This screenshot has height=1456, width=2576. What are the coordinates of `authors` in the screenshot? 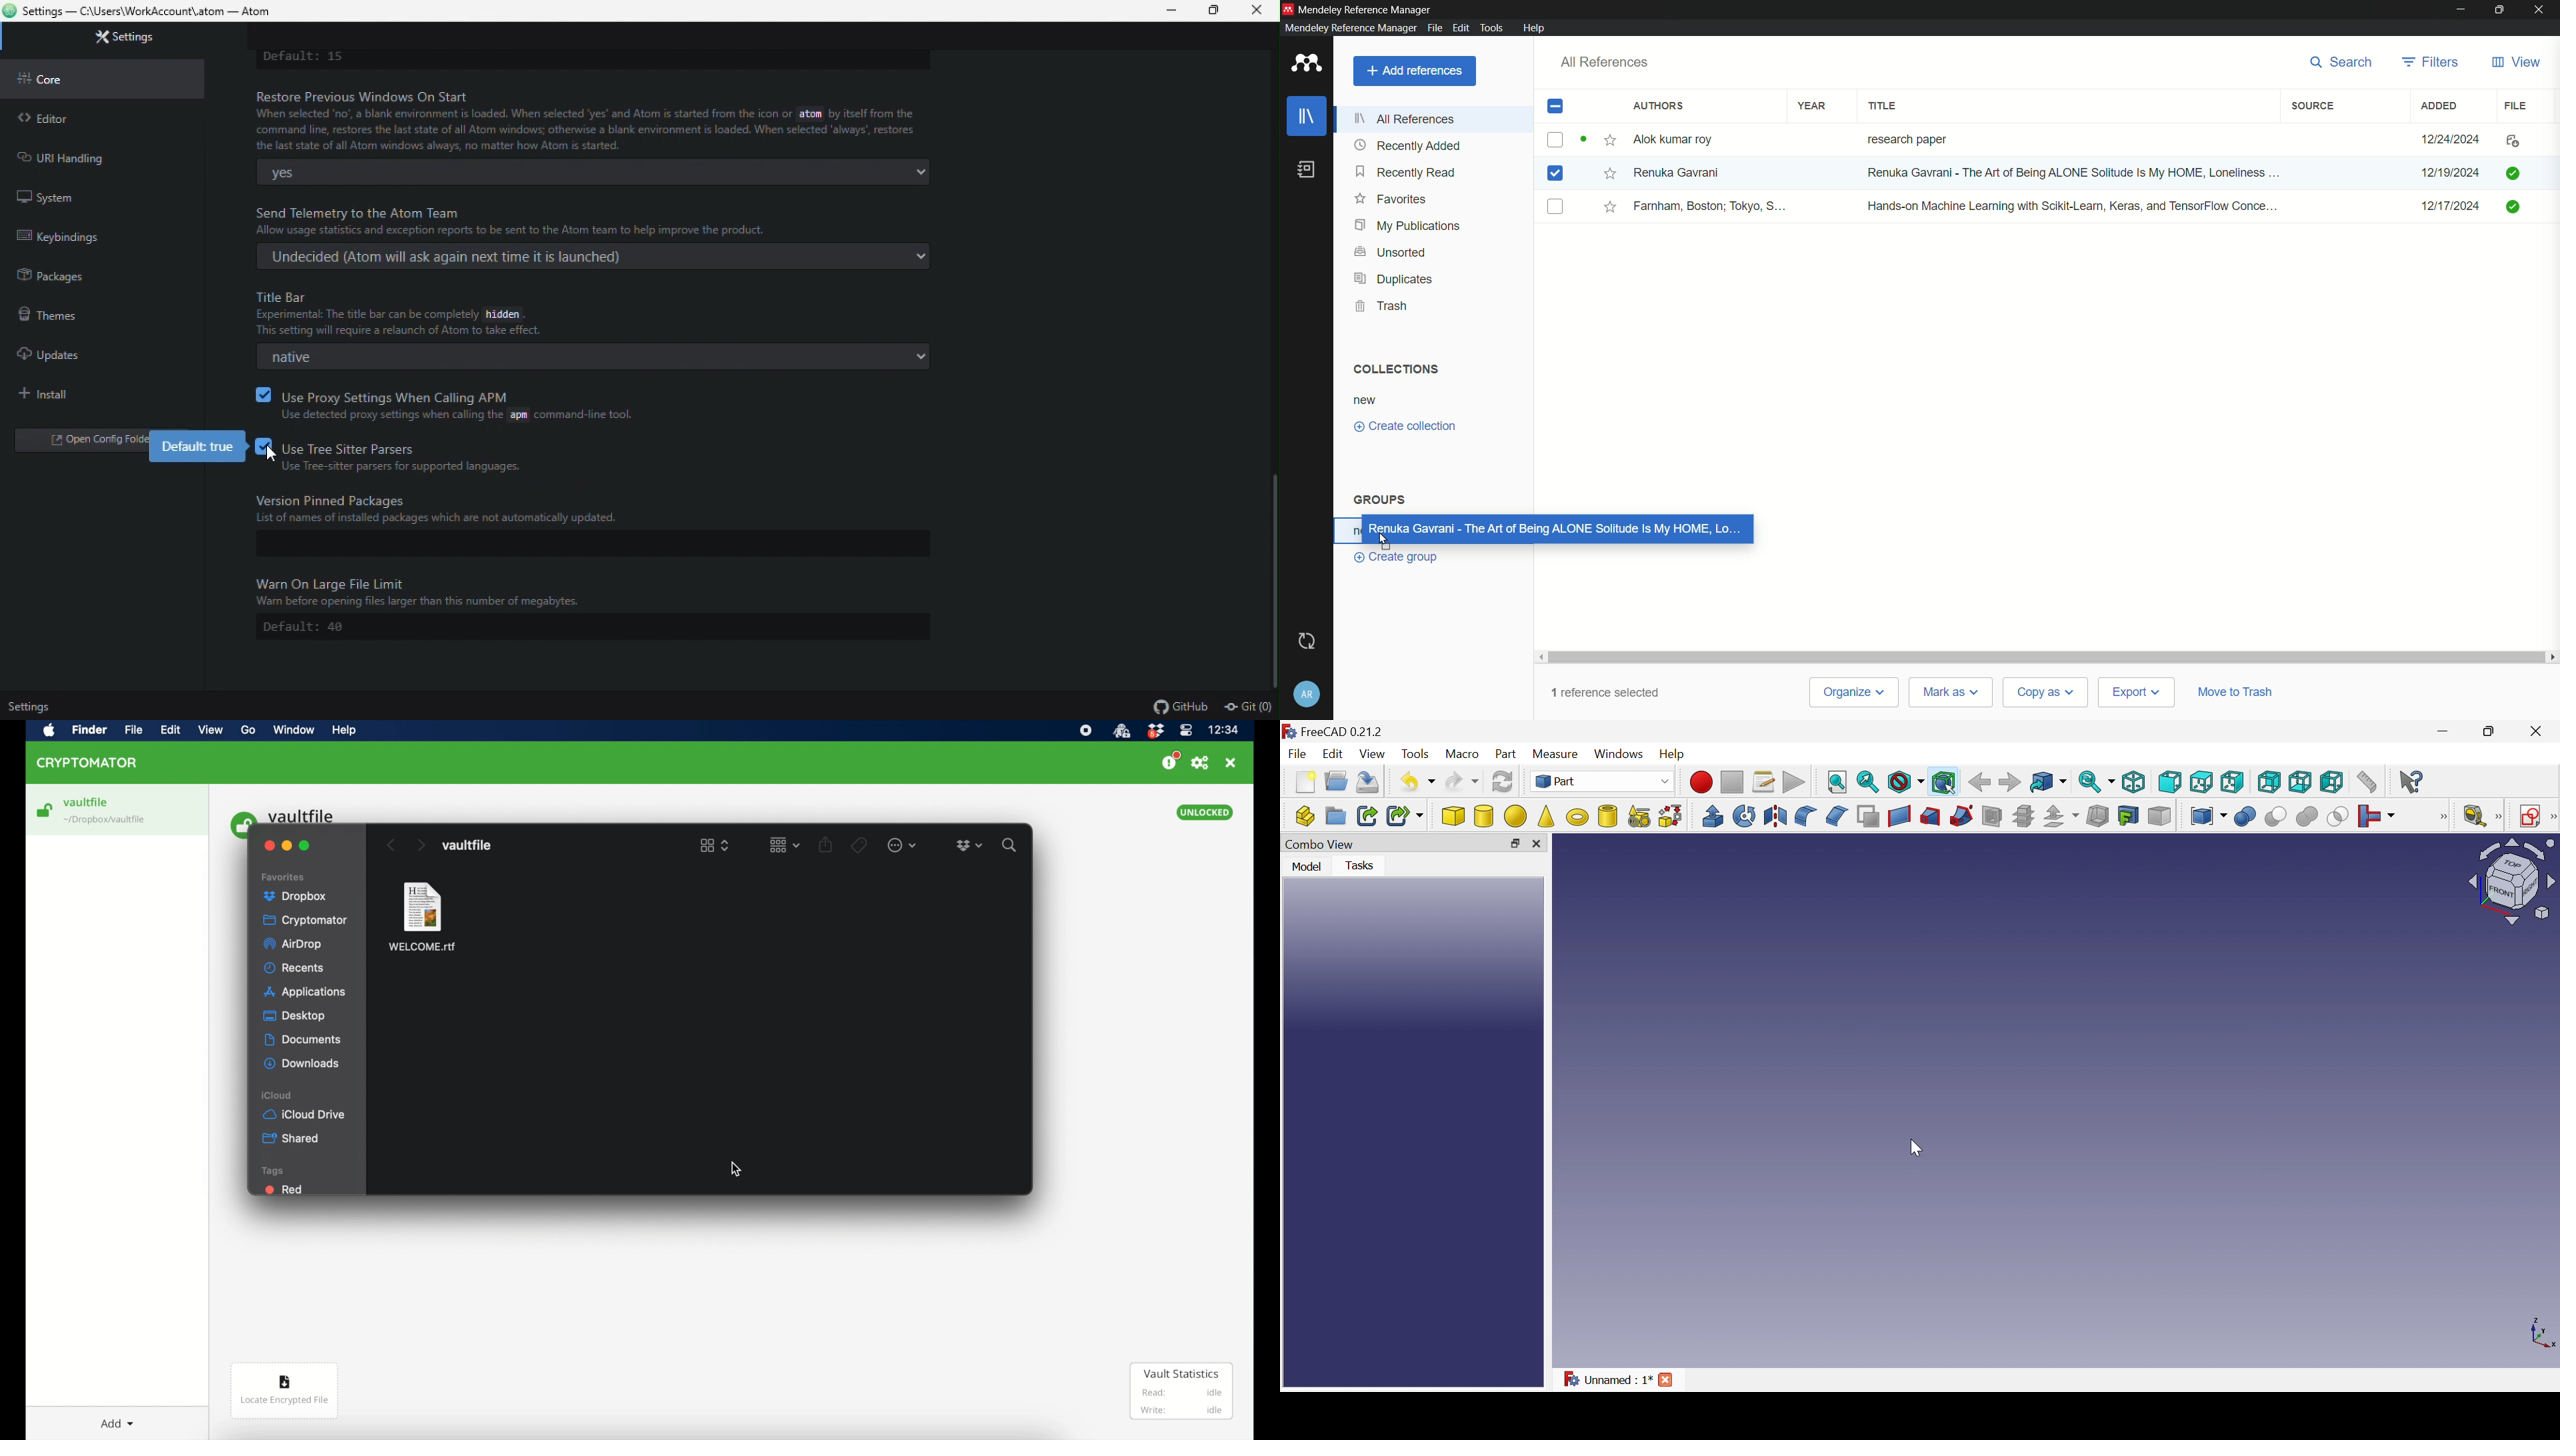 It's located at (1659, 107).